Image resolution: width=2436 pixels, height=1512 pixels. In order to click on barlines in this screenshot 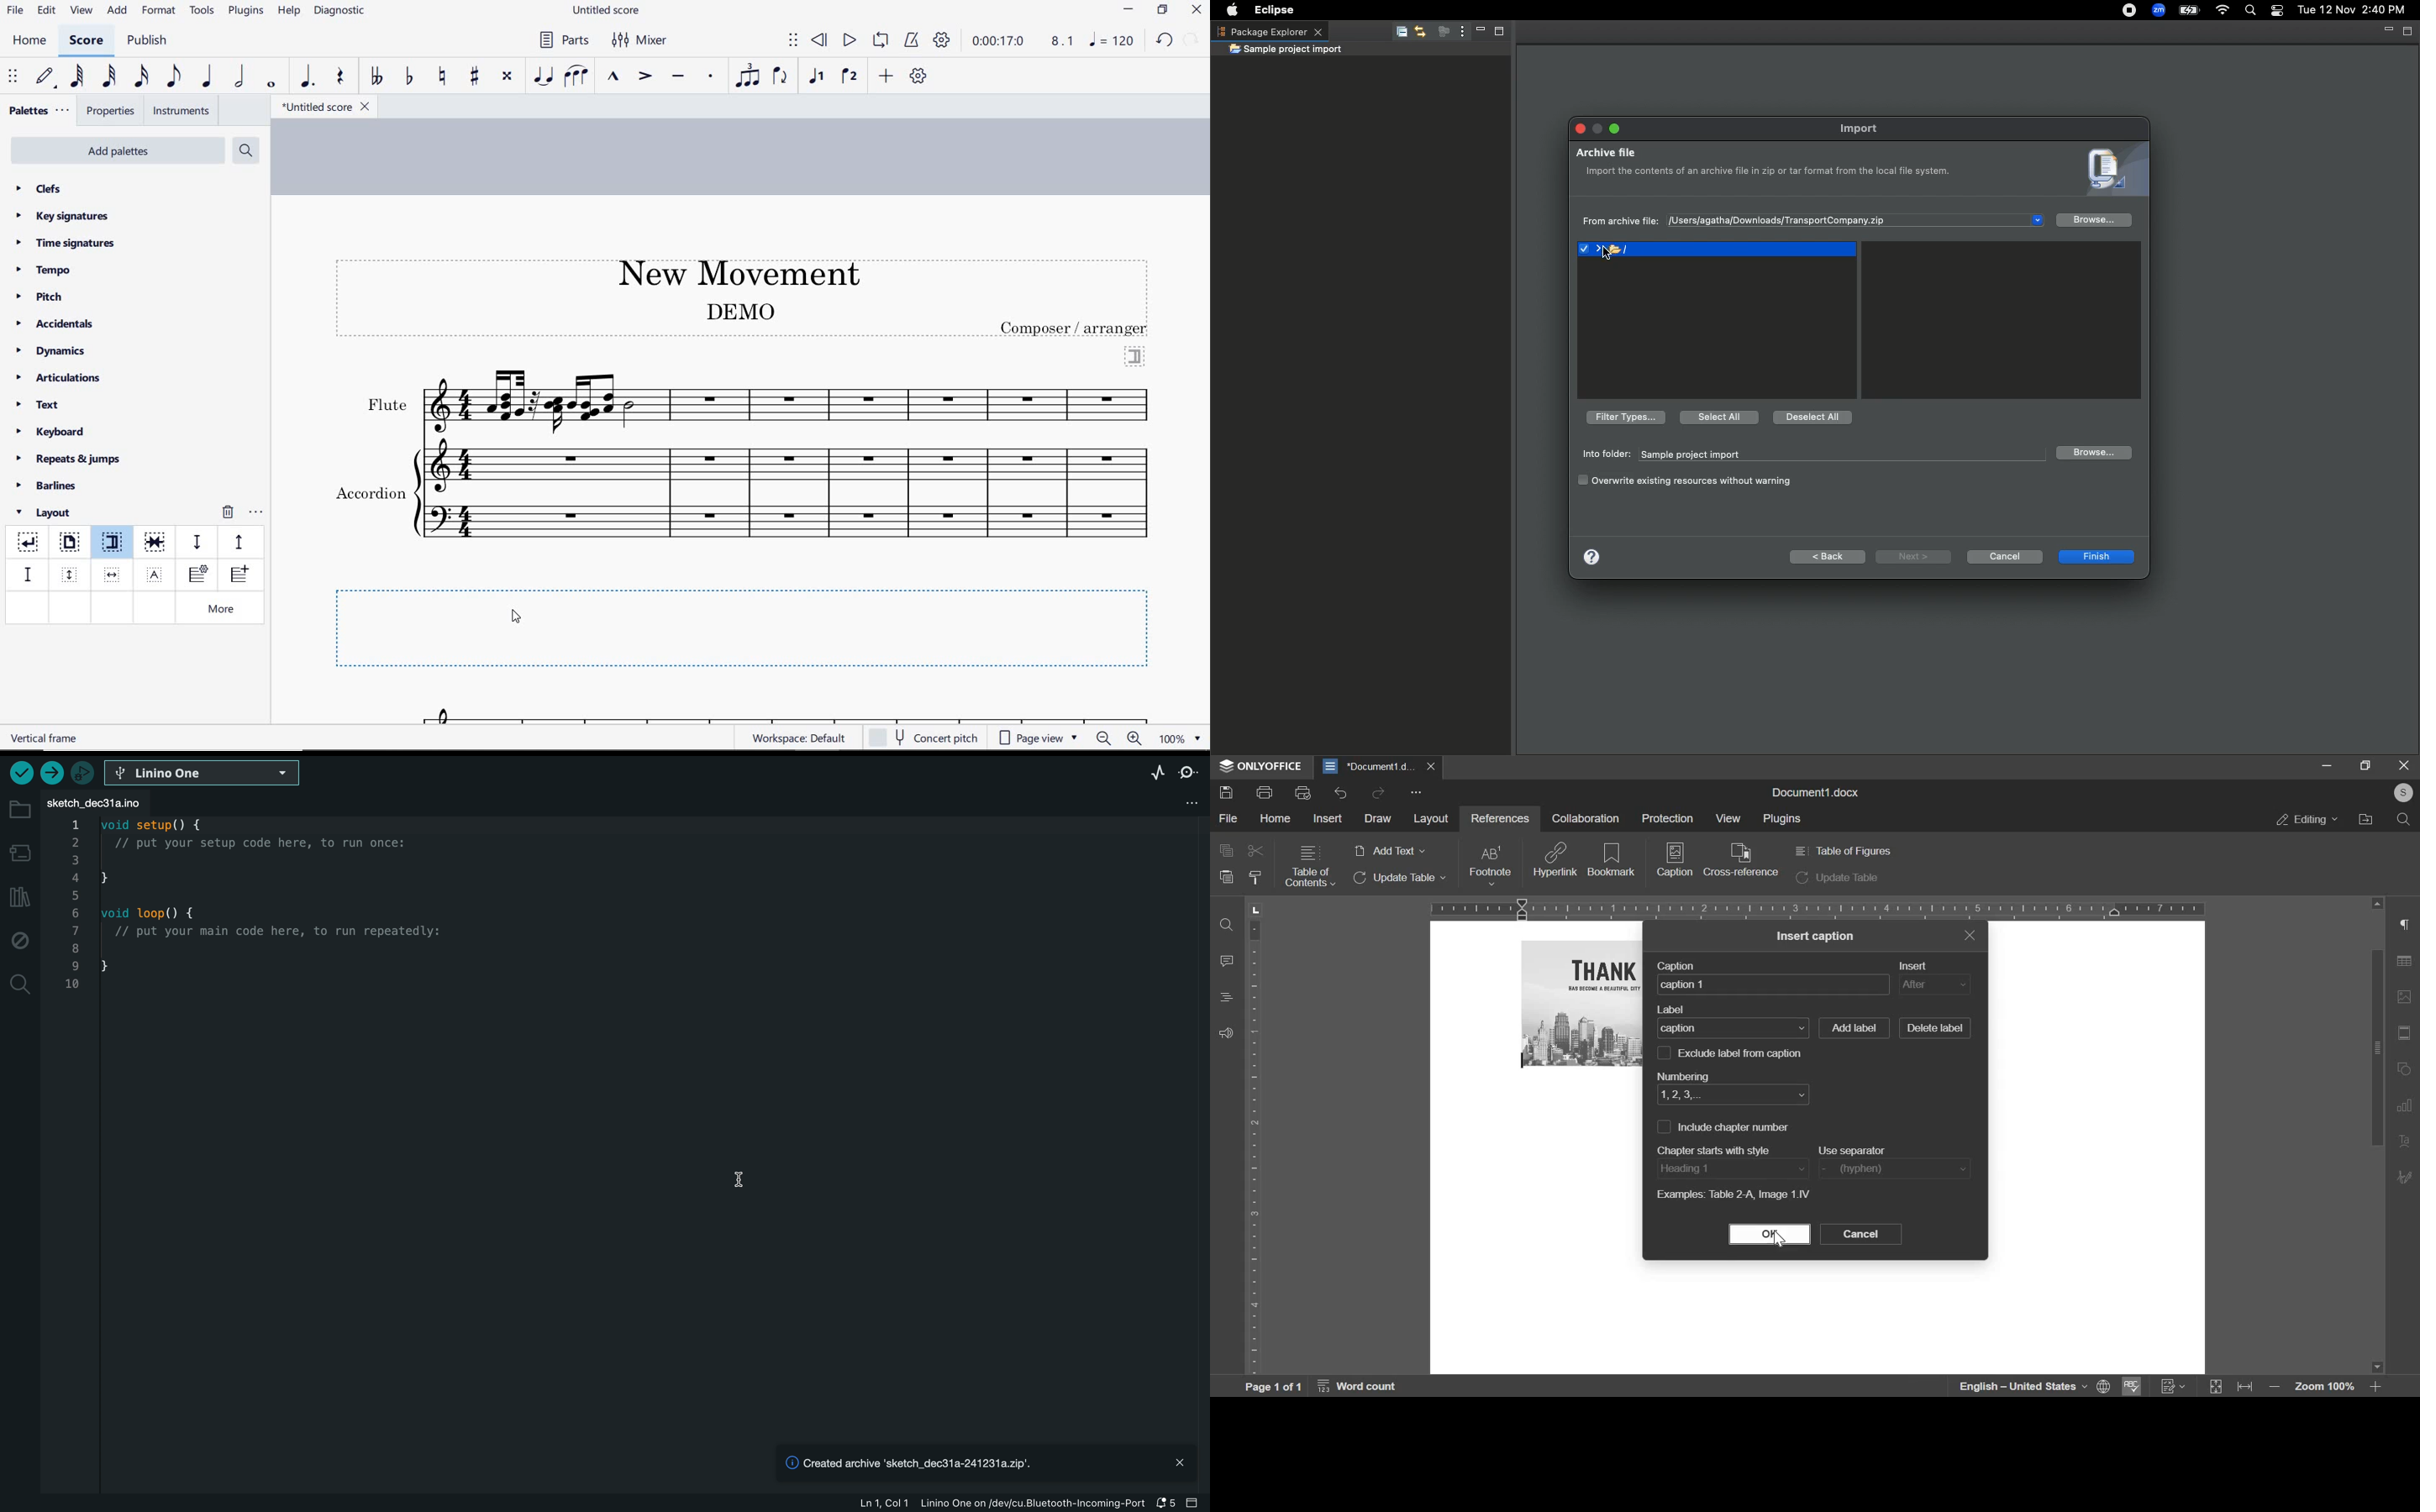, I will do `click(51, 487)`.